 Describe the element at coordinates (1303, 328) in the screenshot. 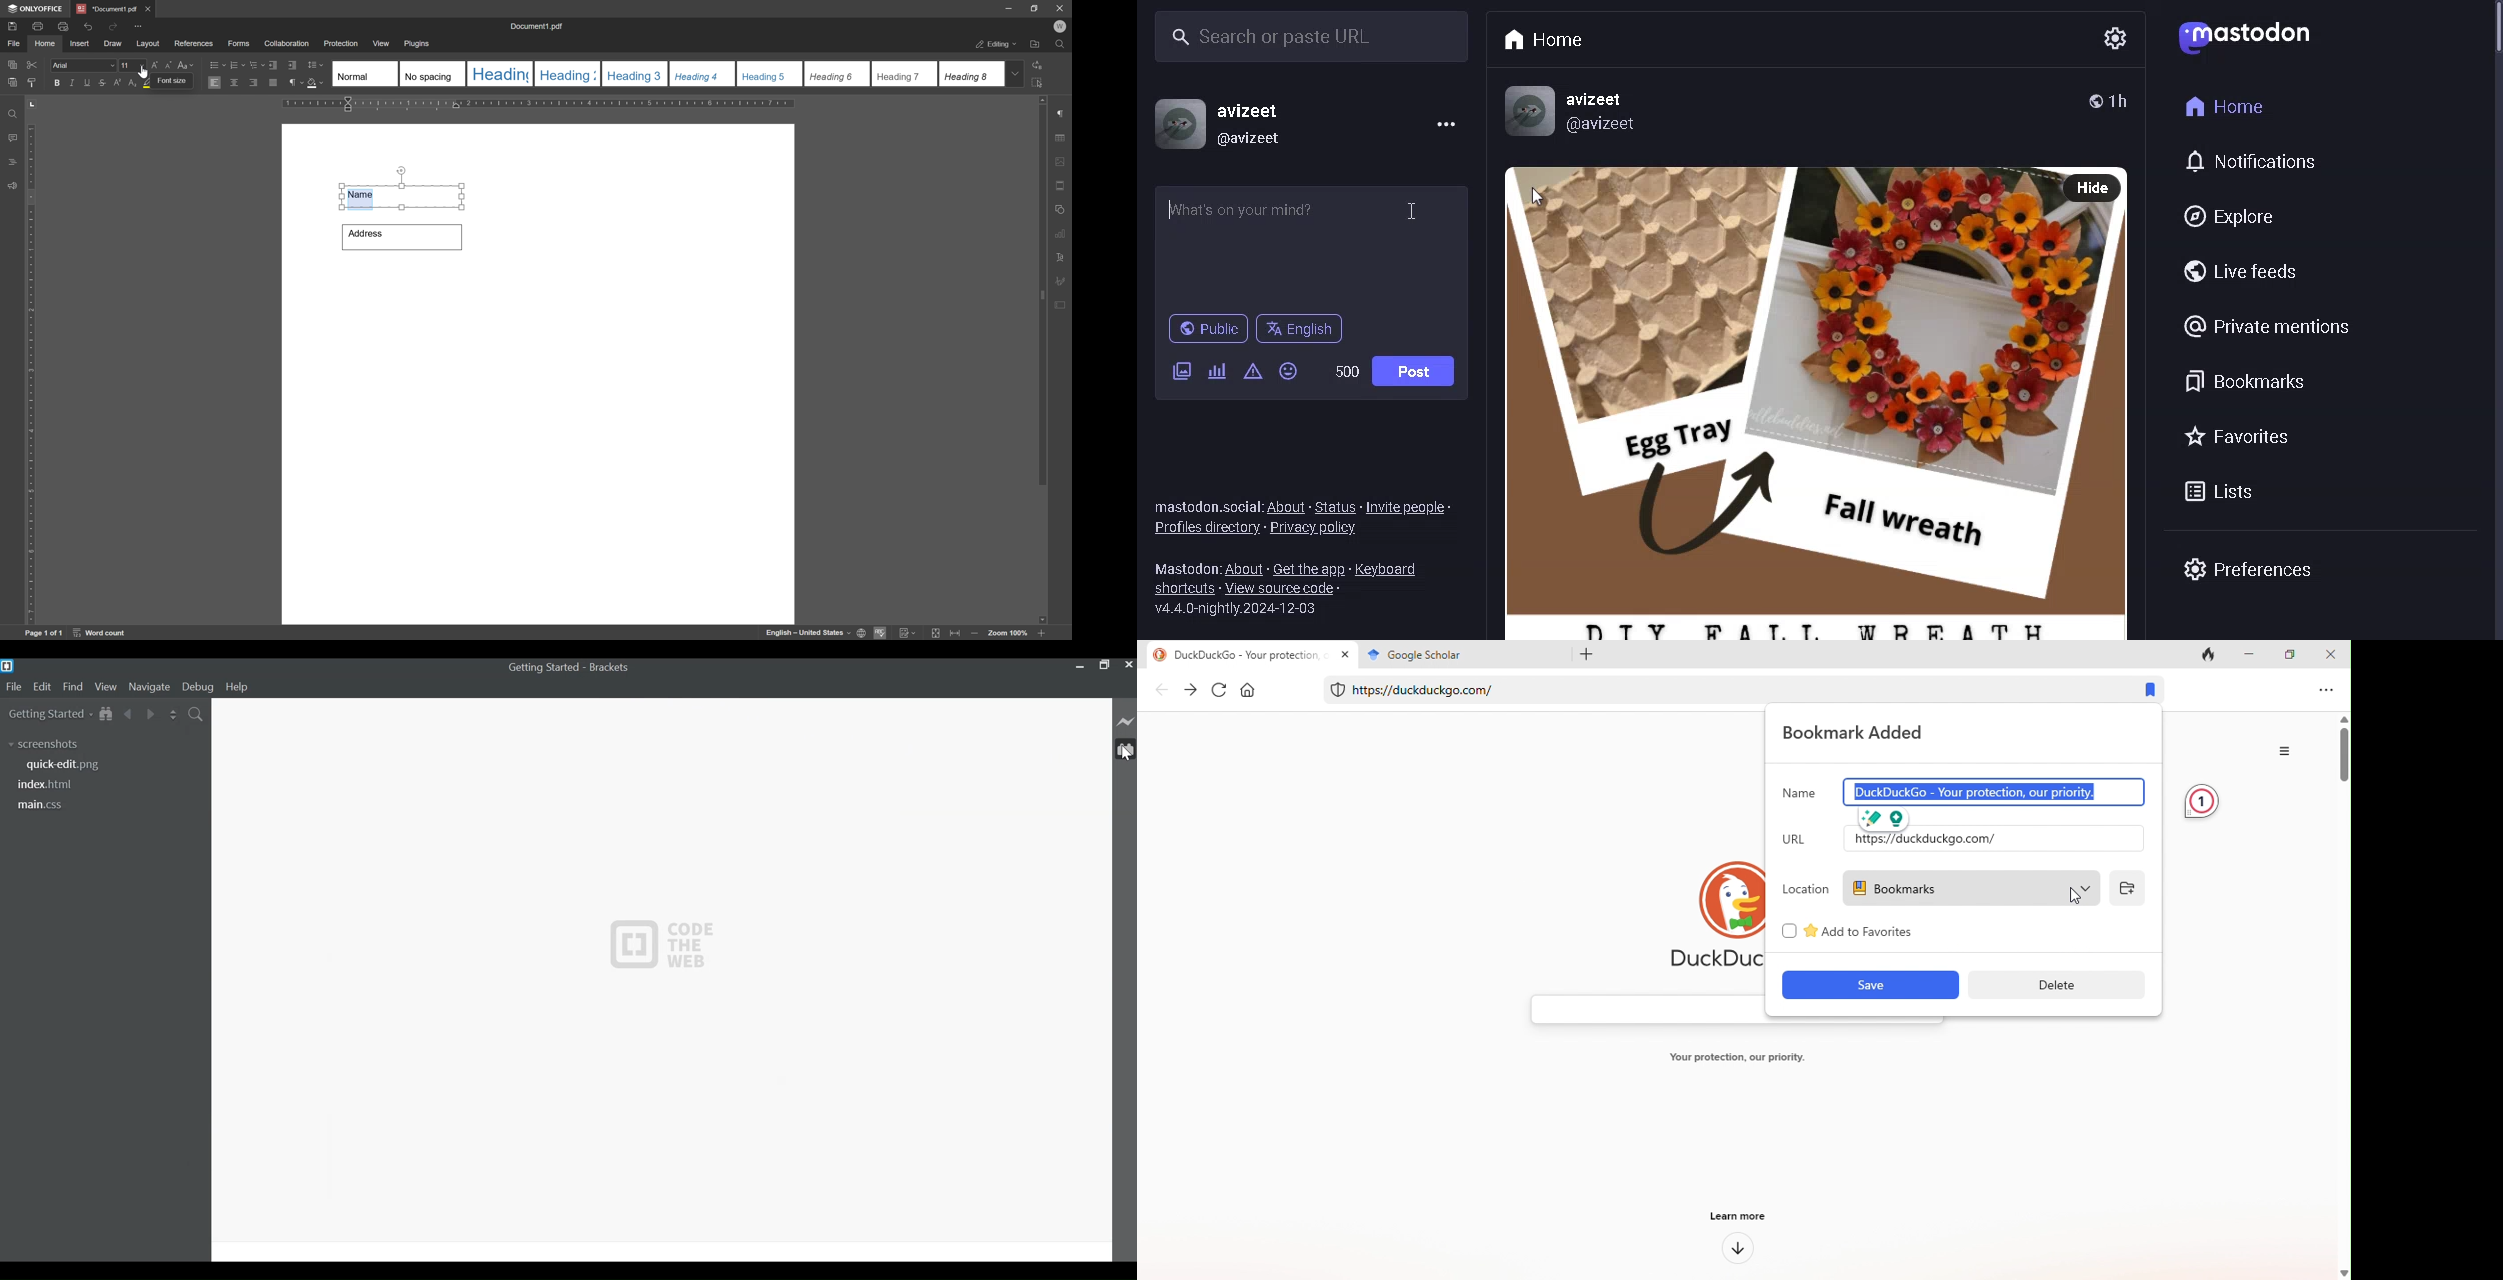

I see `LANGUAGE` at that location.